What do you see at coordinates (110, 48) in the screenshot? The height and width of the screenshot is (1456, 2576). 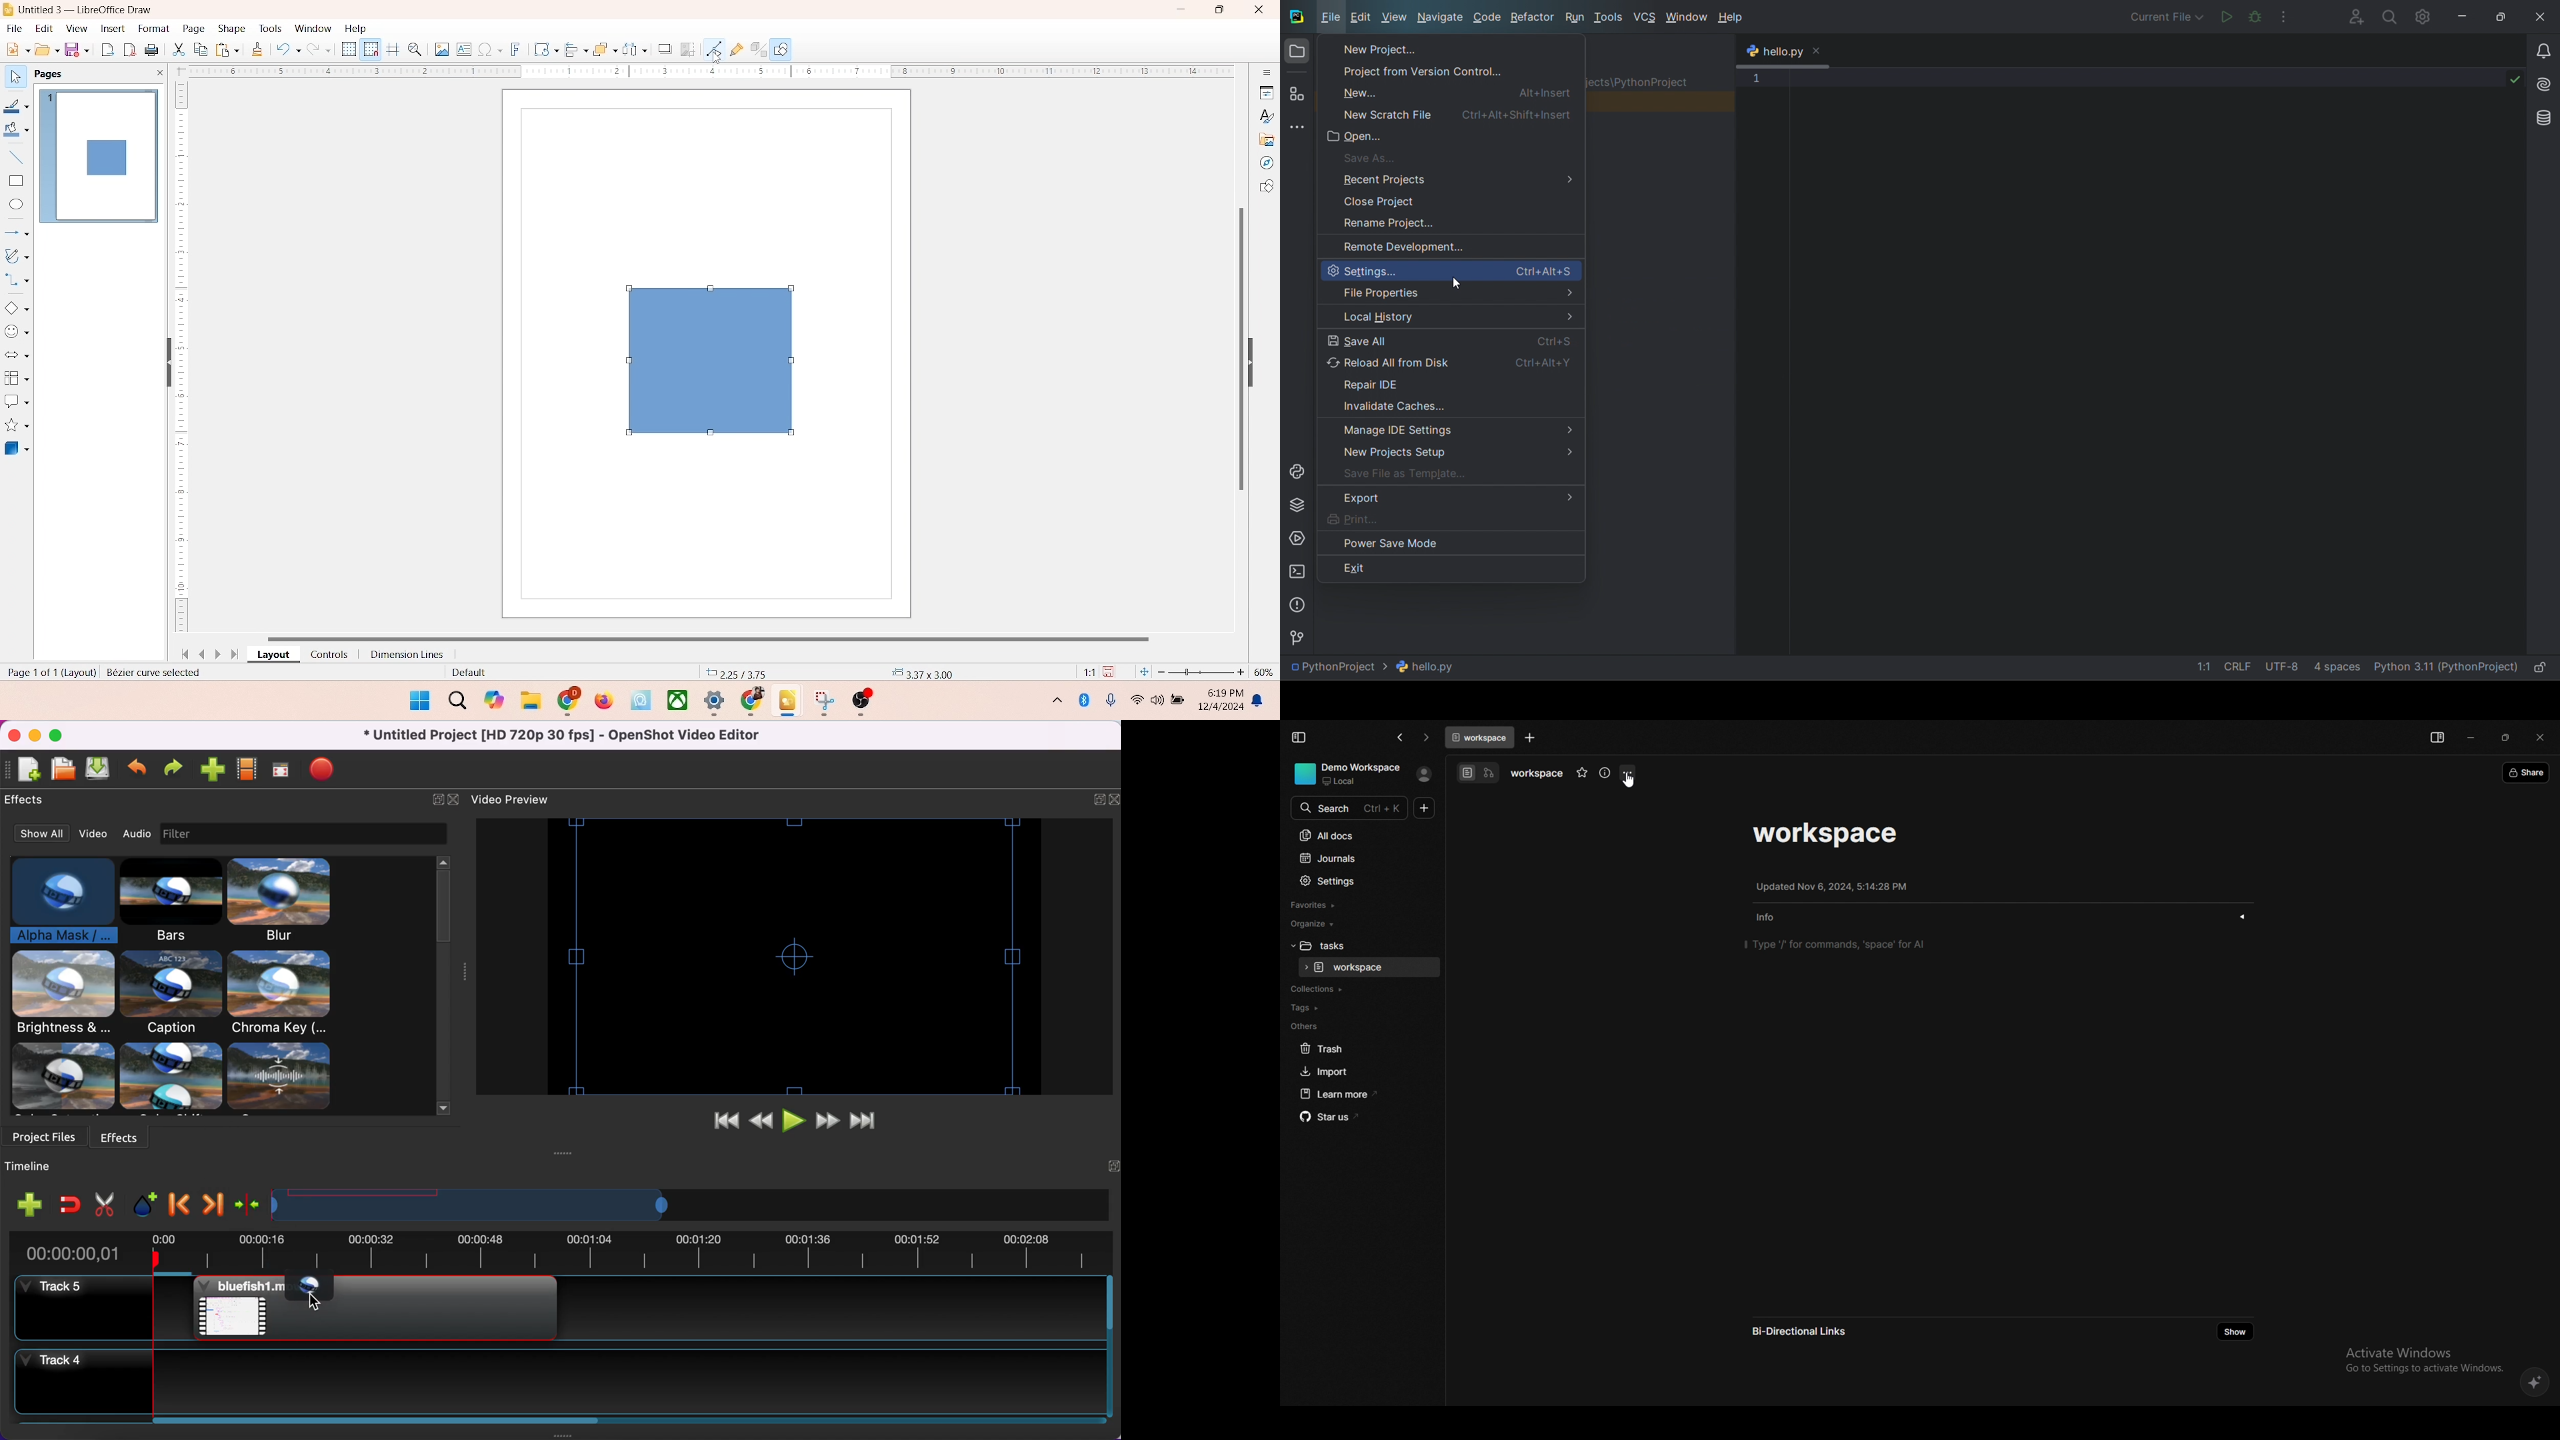 I see `export` at bounding box center [110, 48].